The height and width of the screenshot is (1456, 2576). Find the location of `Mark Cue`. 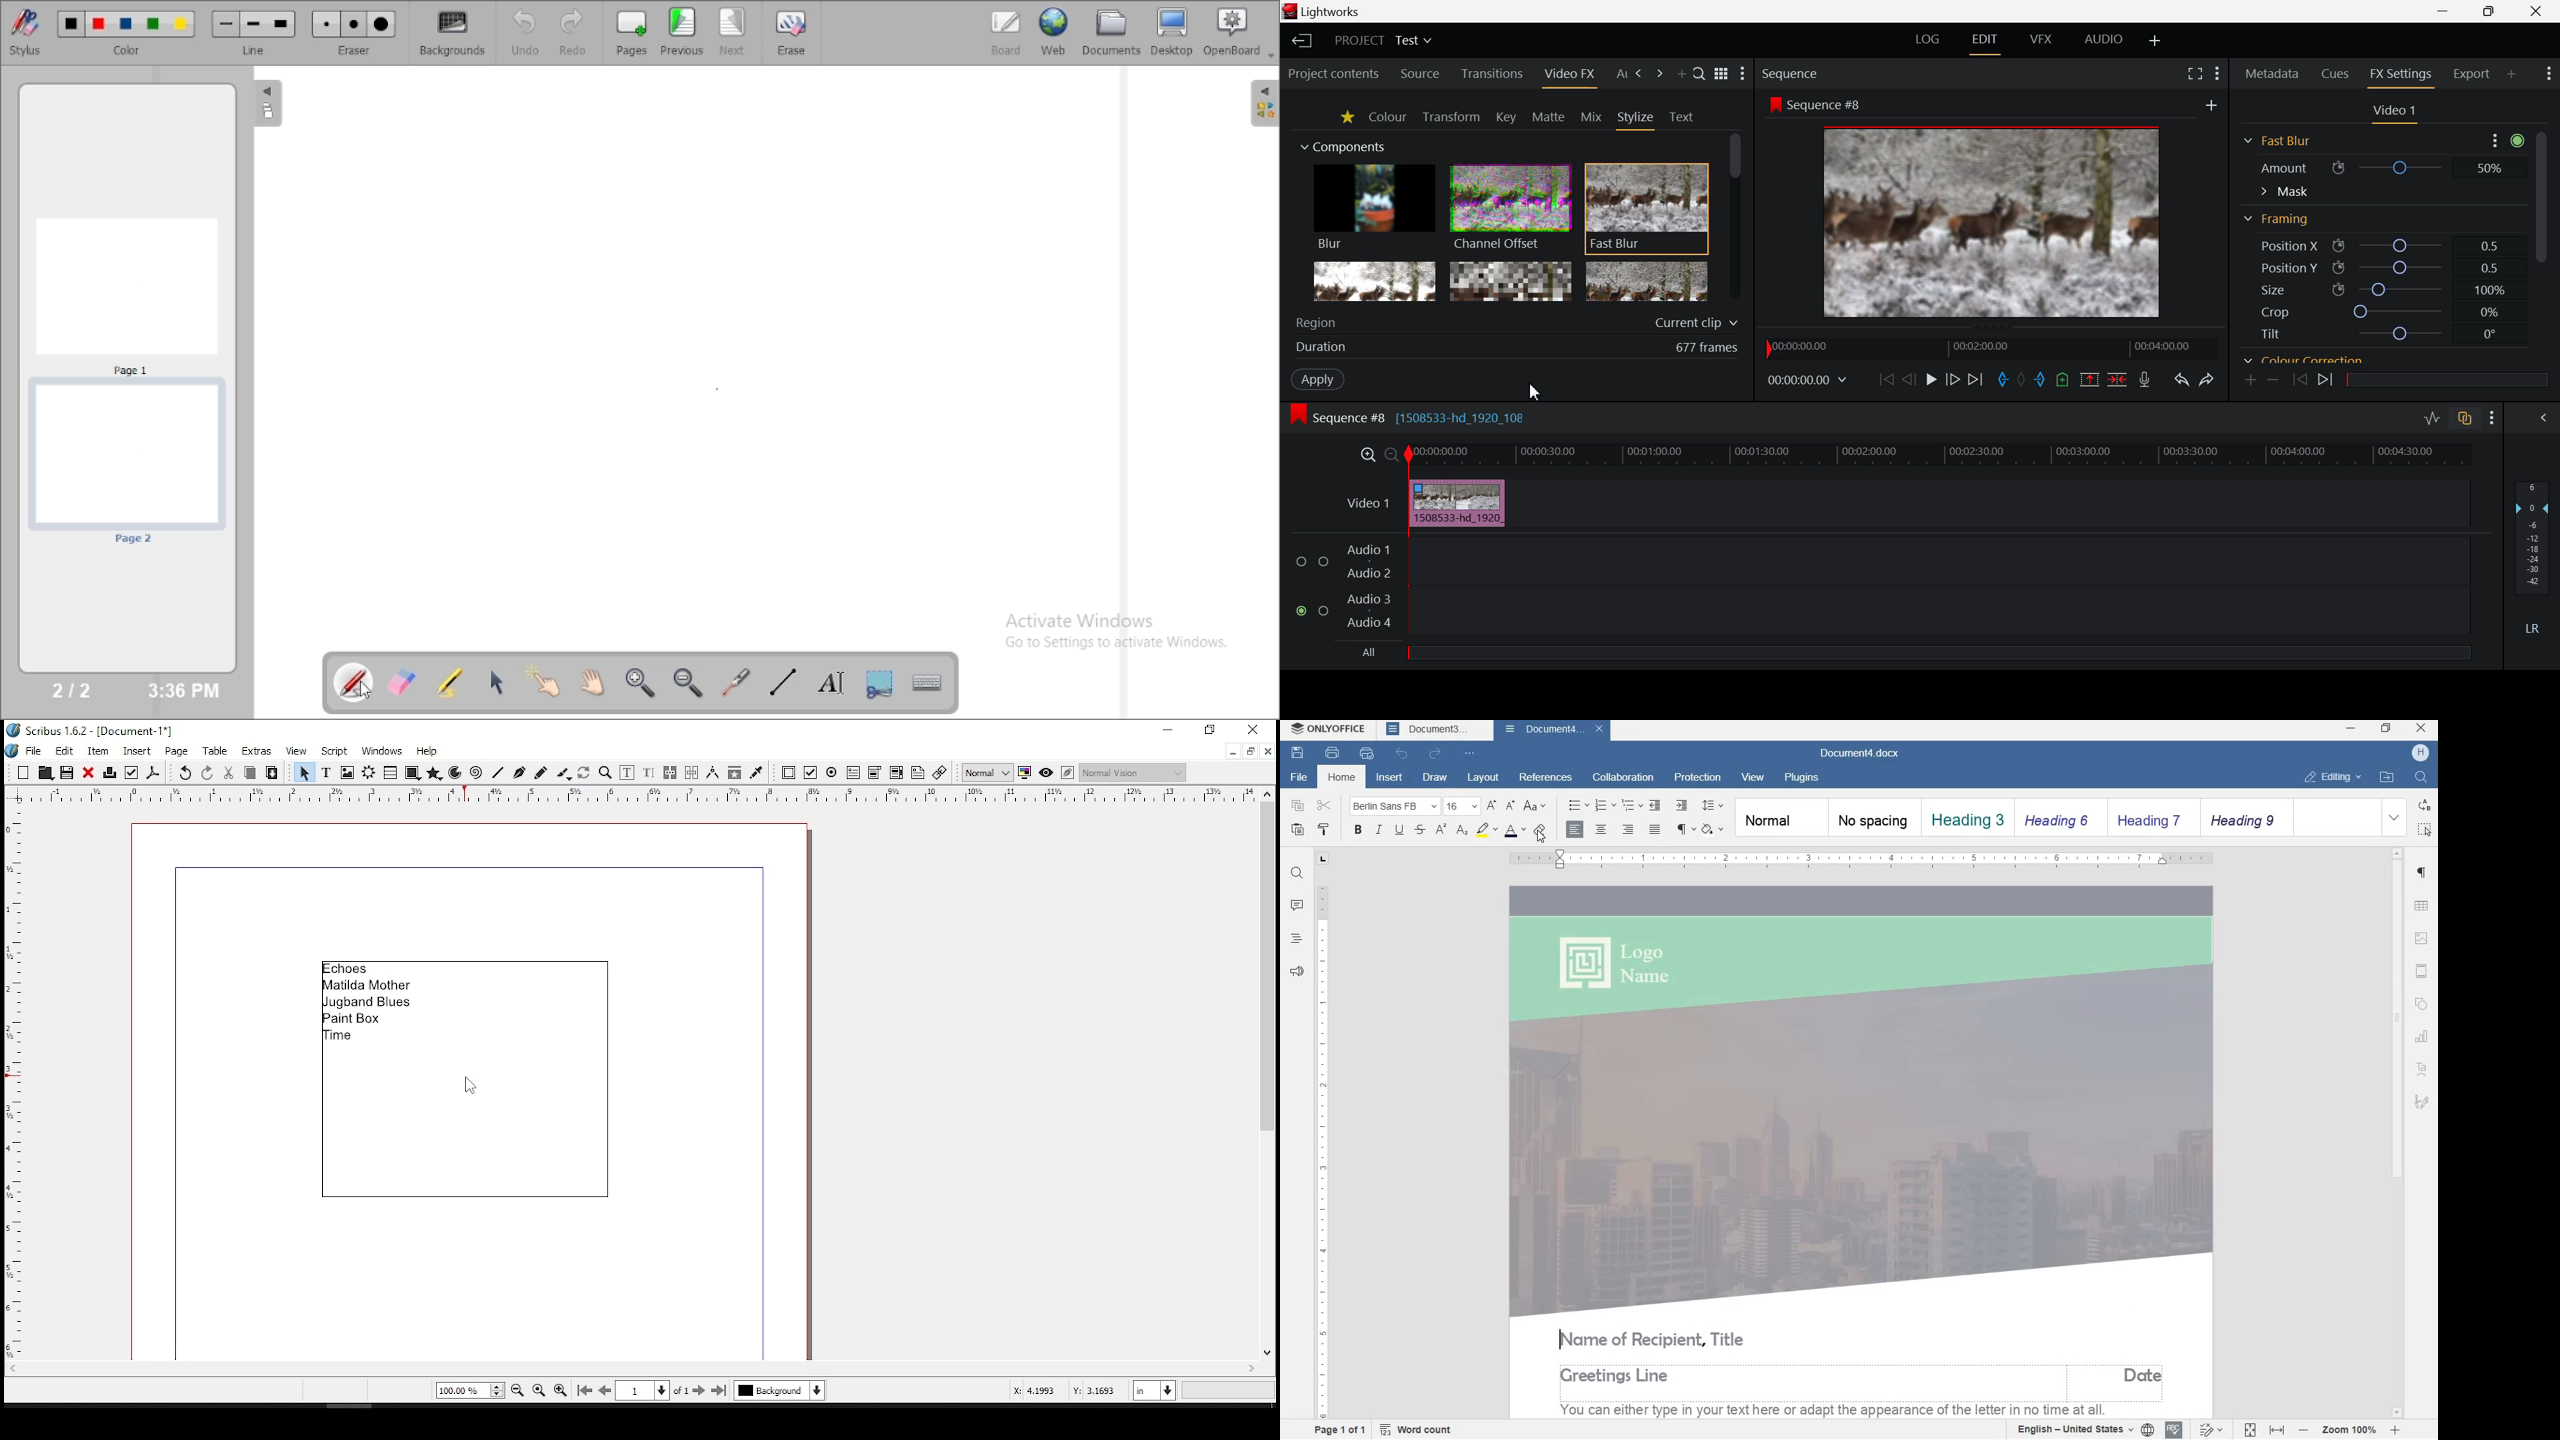

Mark Cue is located at coordinates (2063, 380).